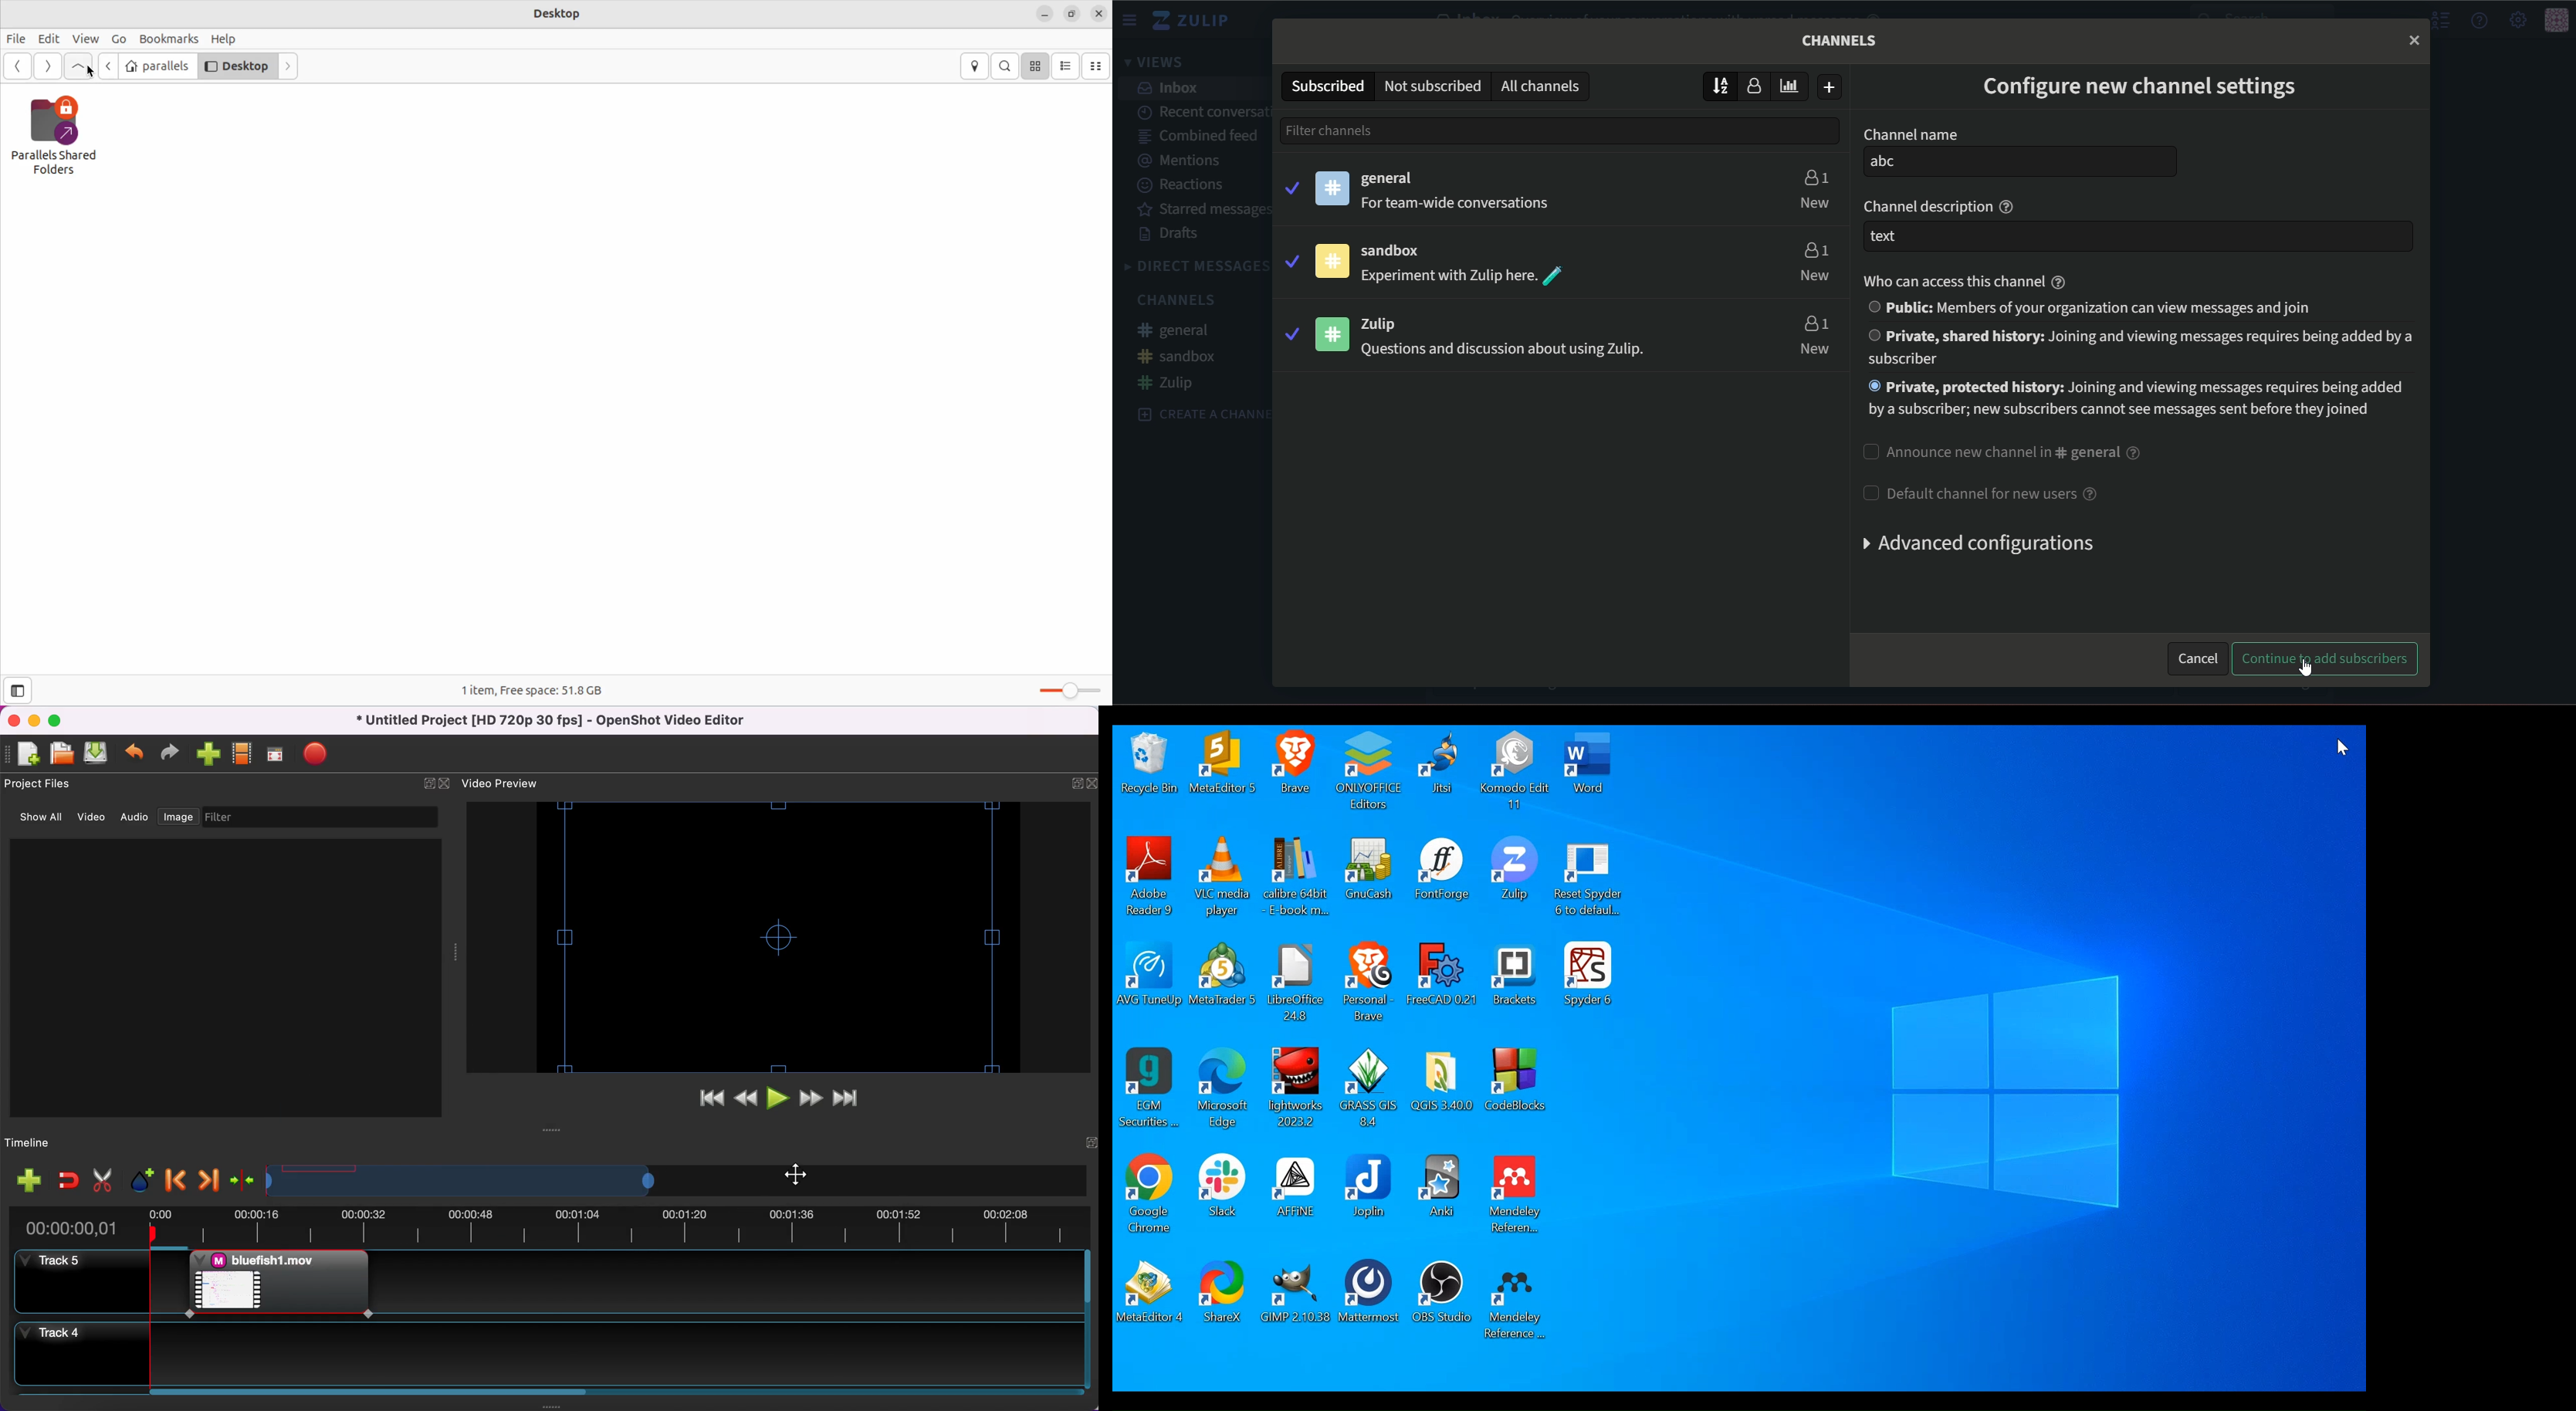  Describe the element at coordinates (1296, 879) in the screenshot. I see `Calibre 64bit- E-book m` at that location.